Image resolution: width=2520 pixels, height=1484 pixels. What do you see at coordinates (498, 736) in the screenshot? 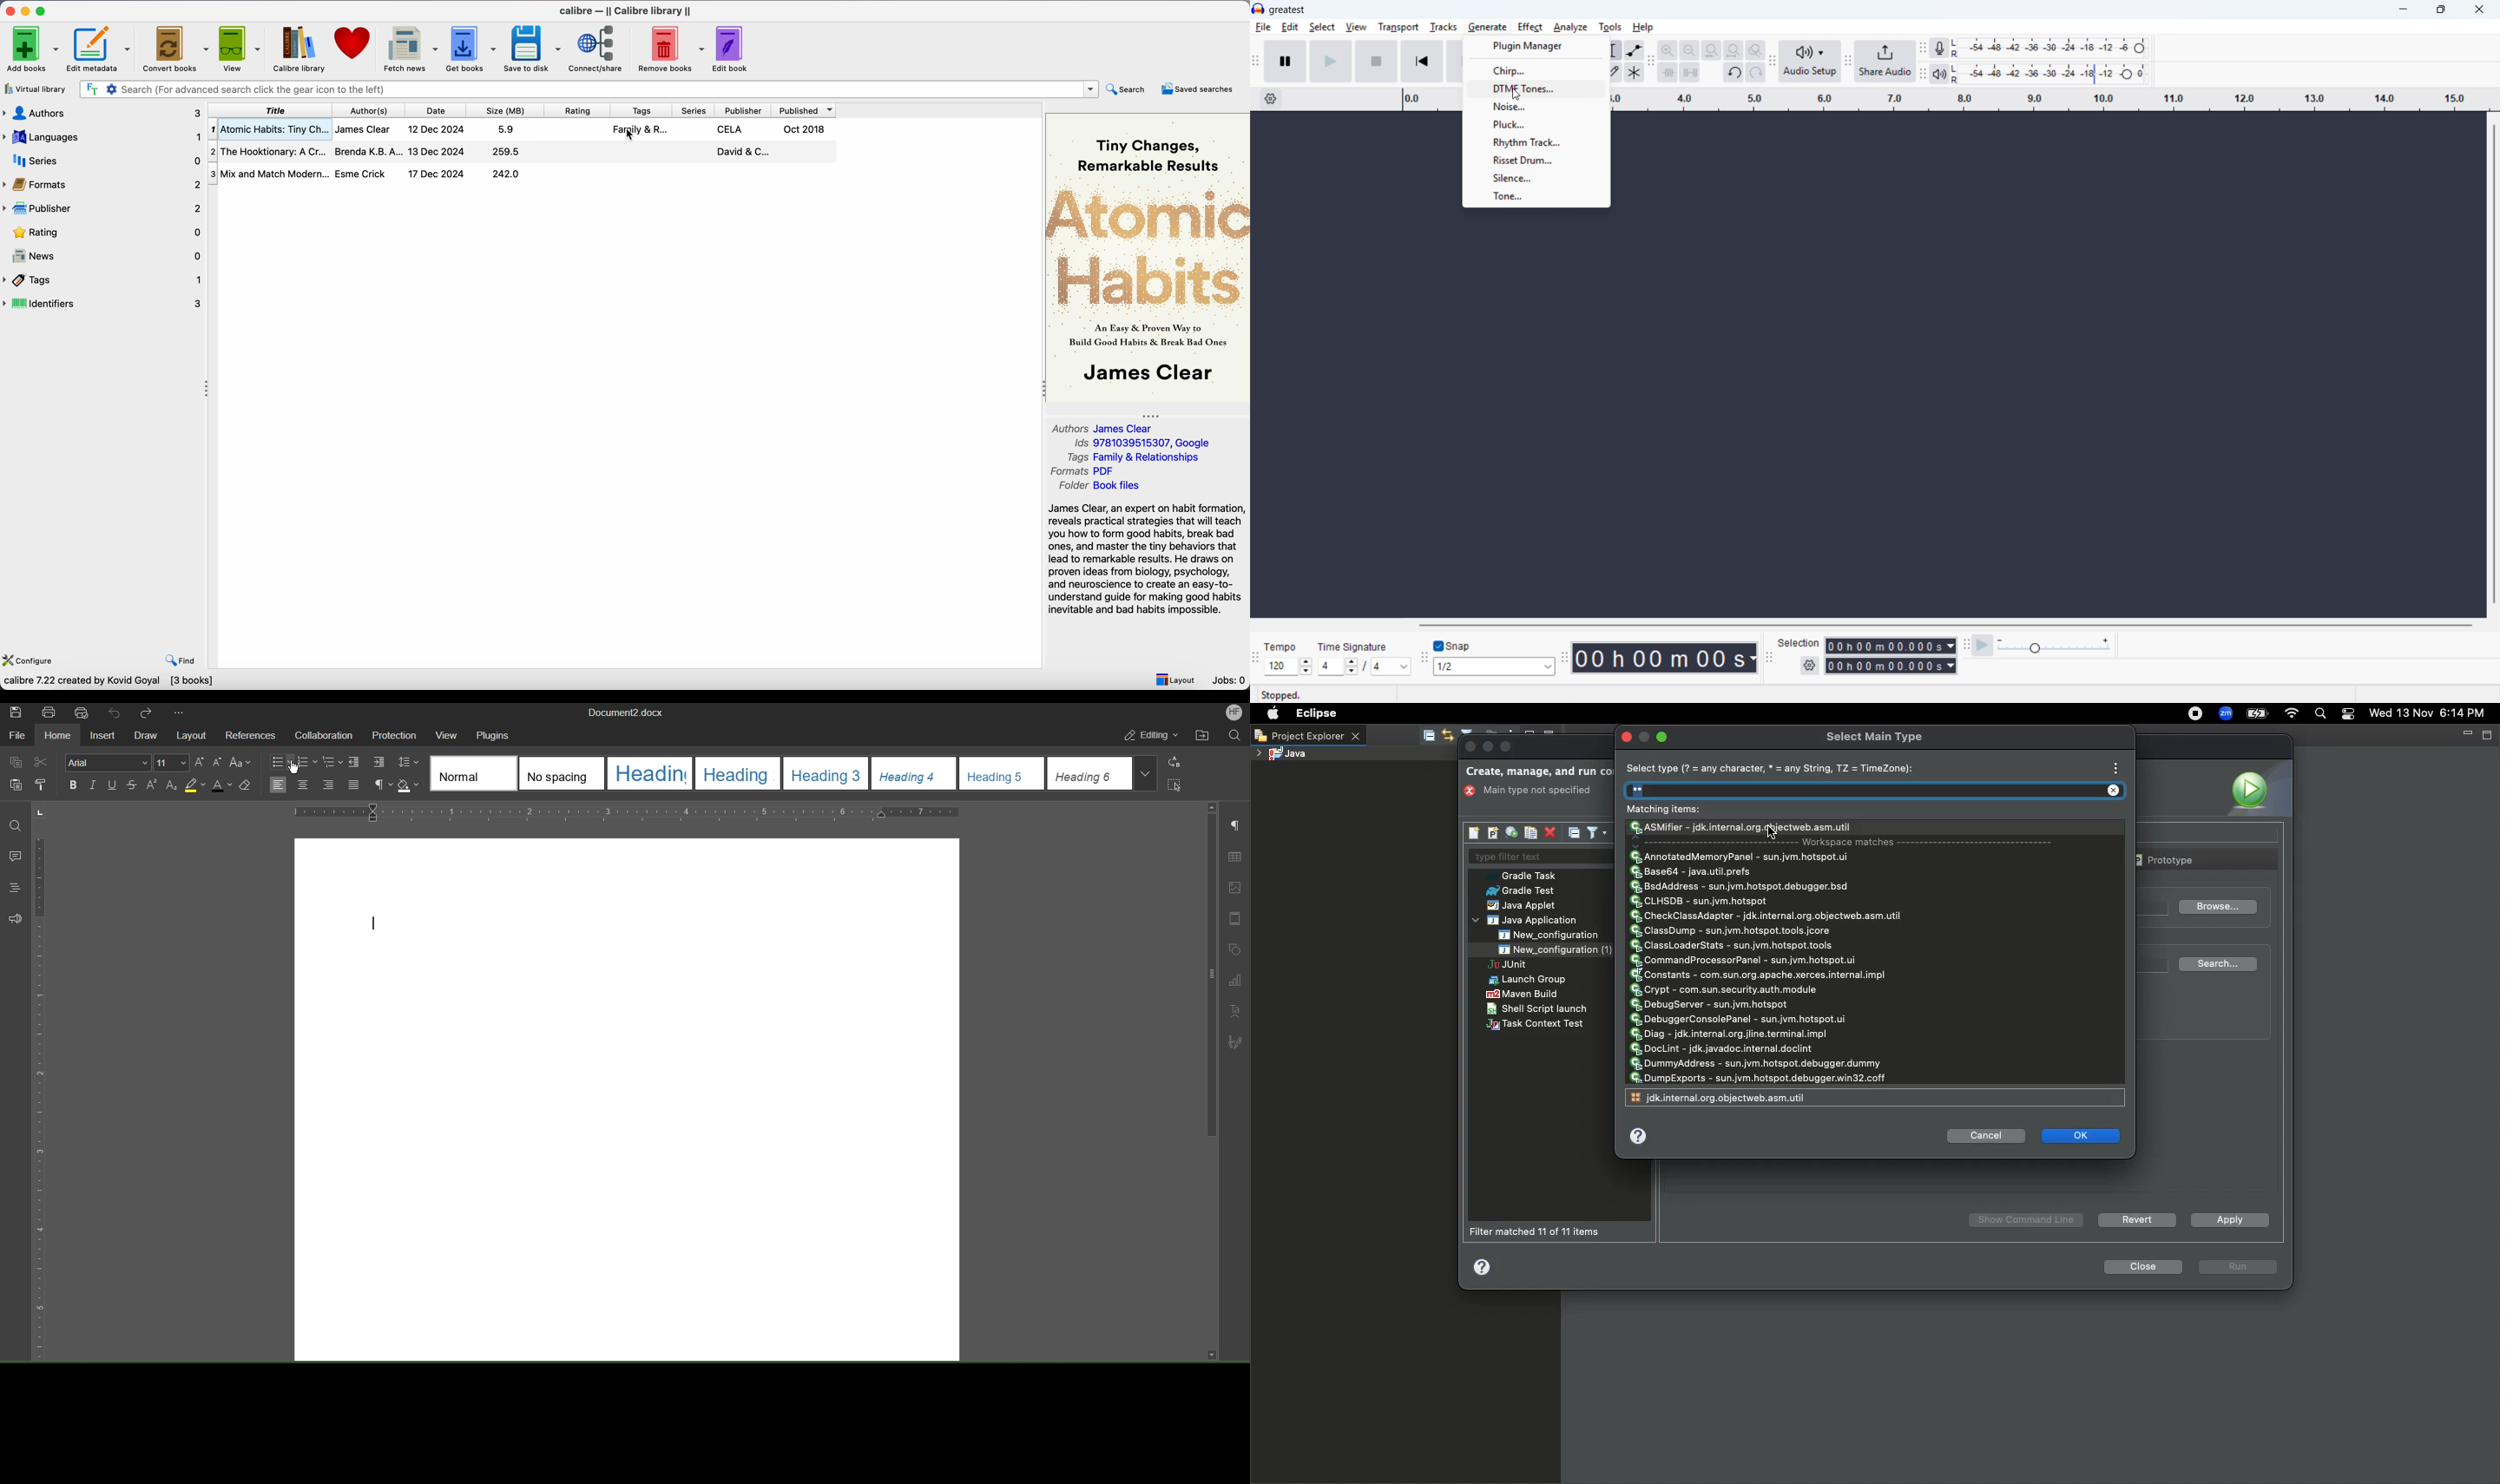
I see `Plugins` at bounding box center [498, 736].